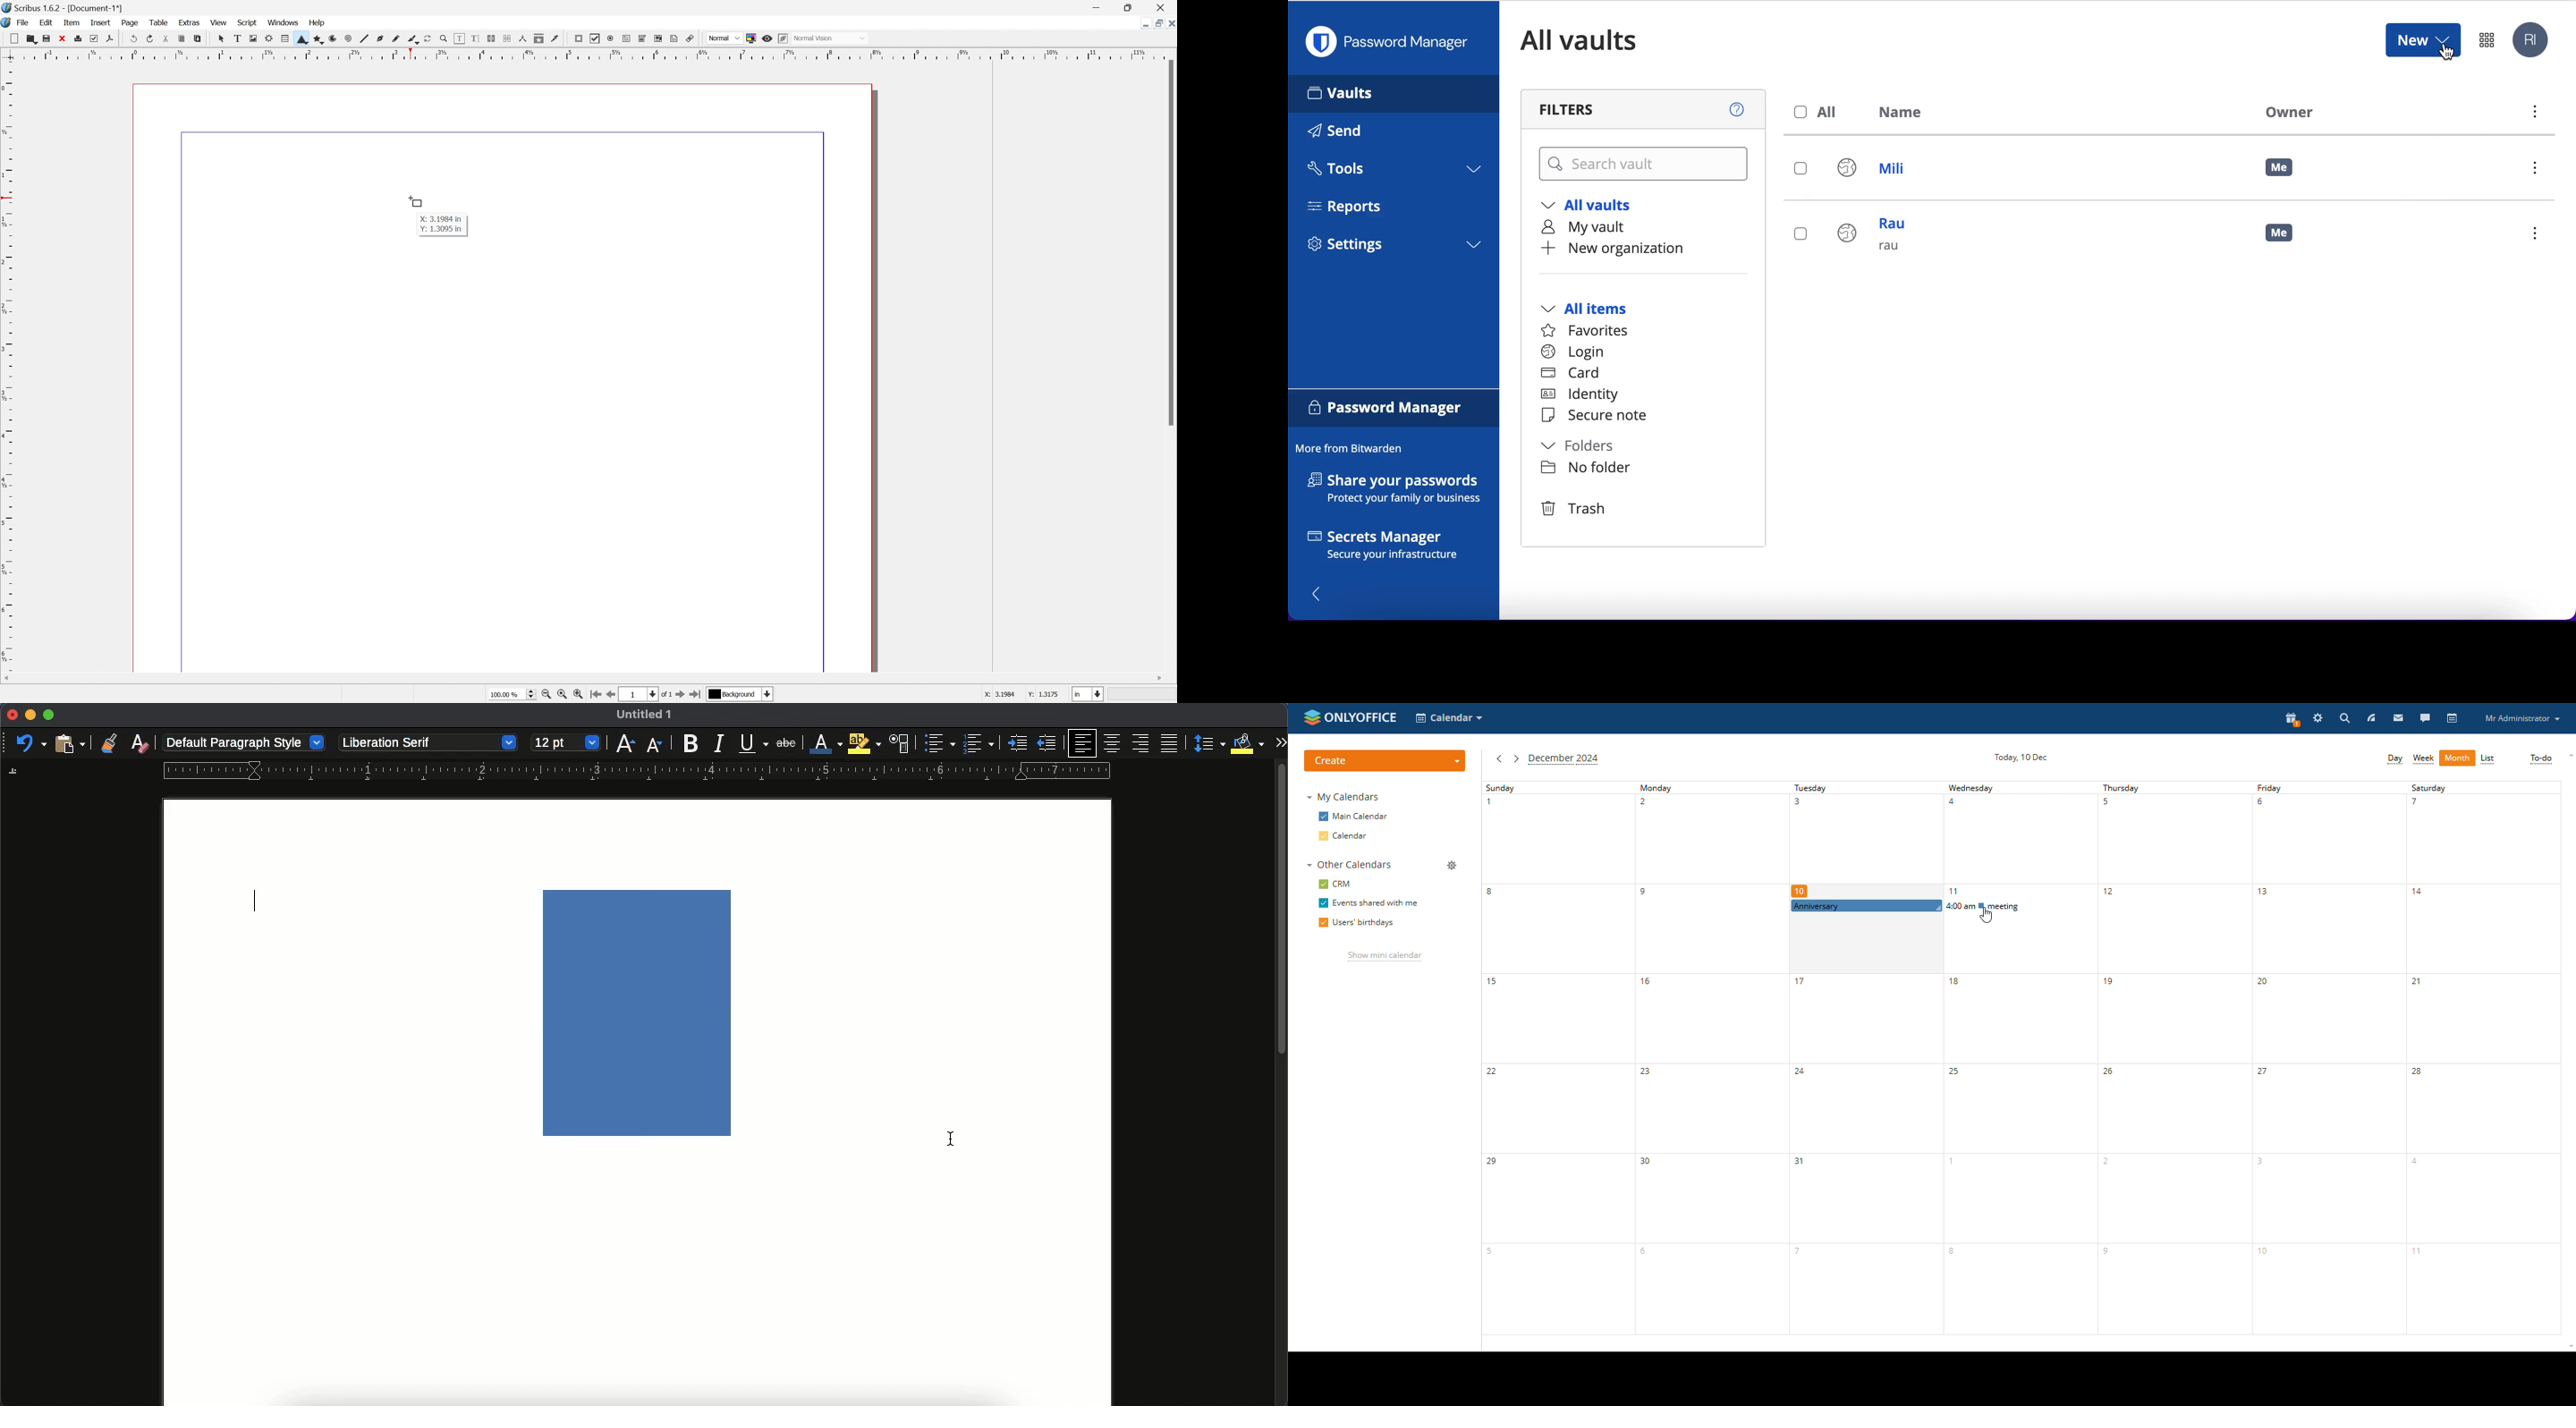 This screenshot has width=2576, height=1428. I want to click on Preflight verifier, so click(93, 38).